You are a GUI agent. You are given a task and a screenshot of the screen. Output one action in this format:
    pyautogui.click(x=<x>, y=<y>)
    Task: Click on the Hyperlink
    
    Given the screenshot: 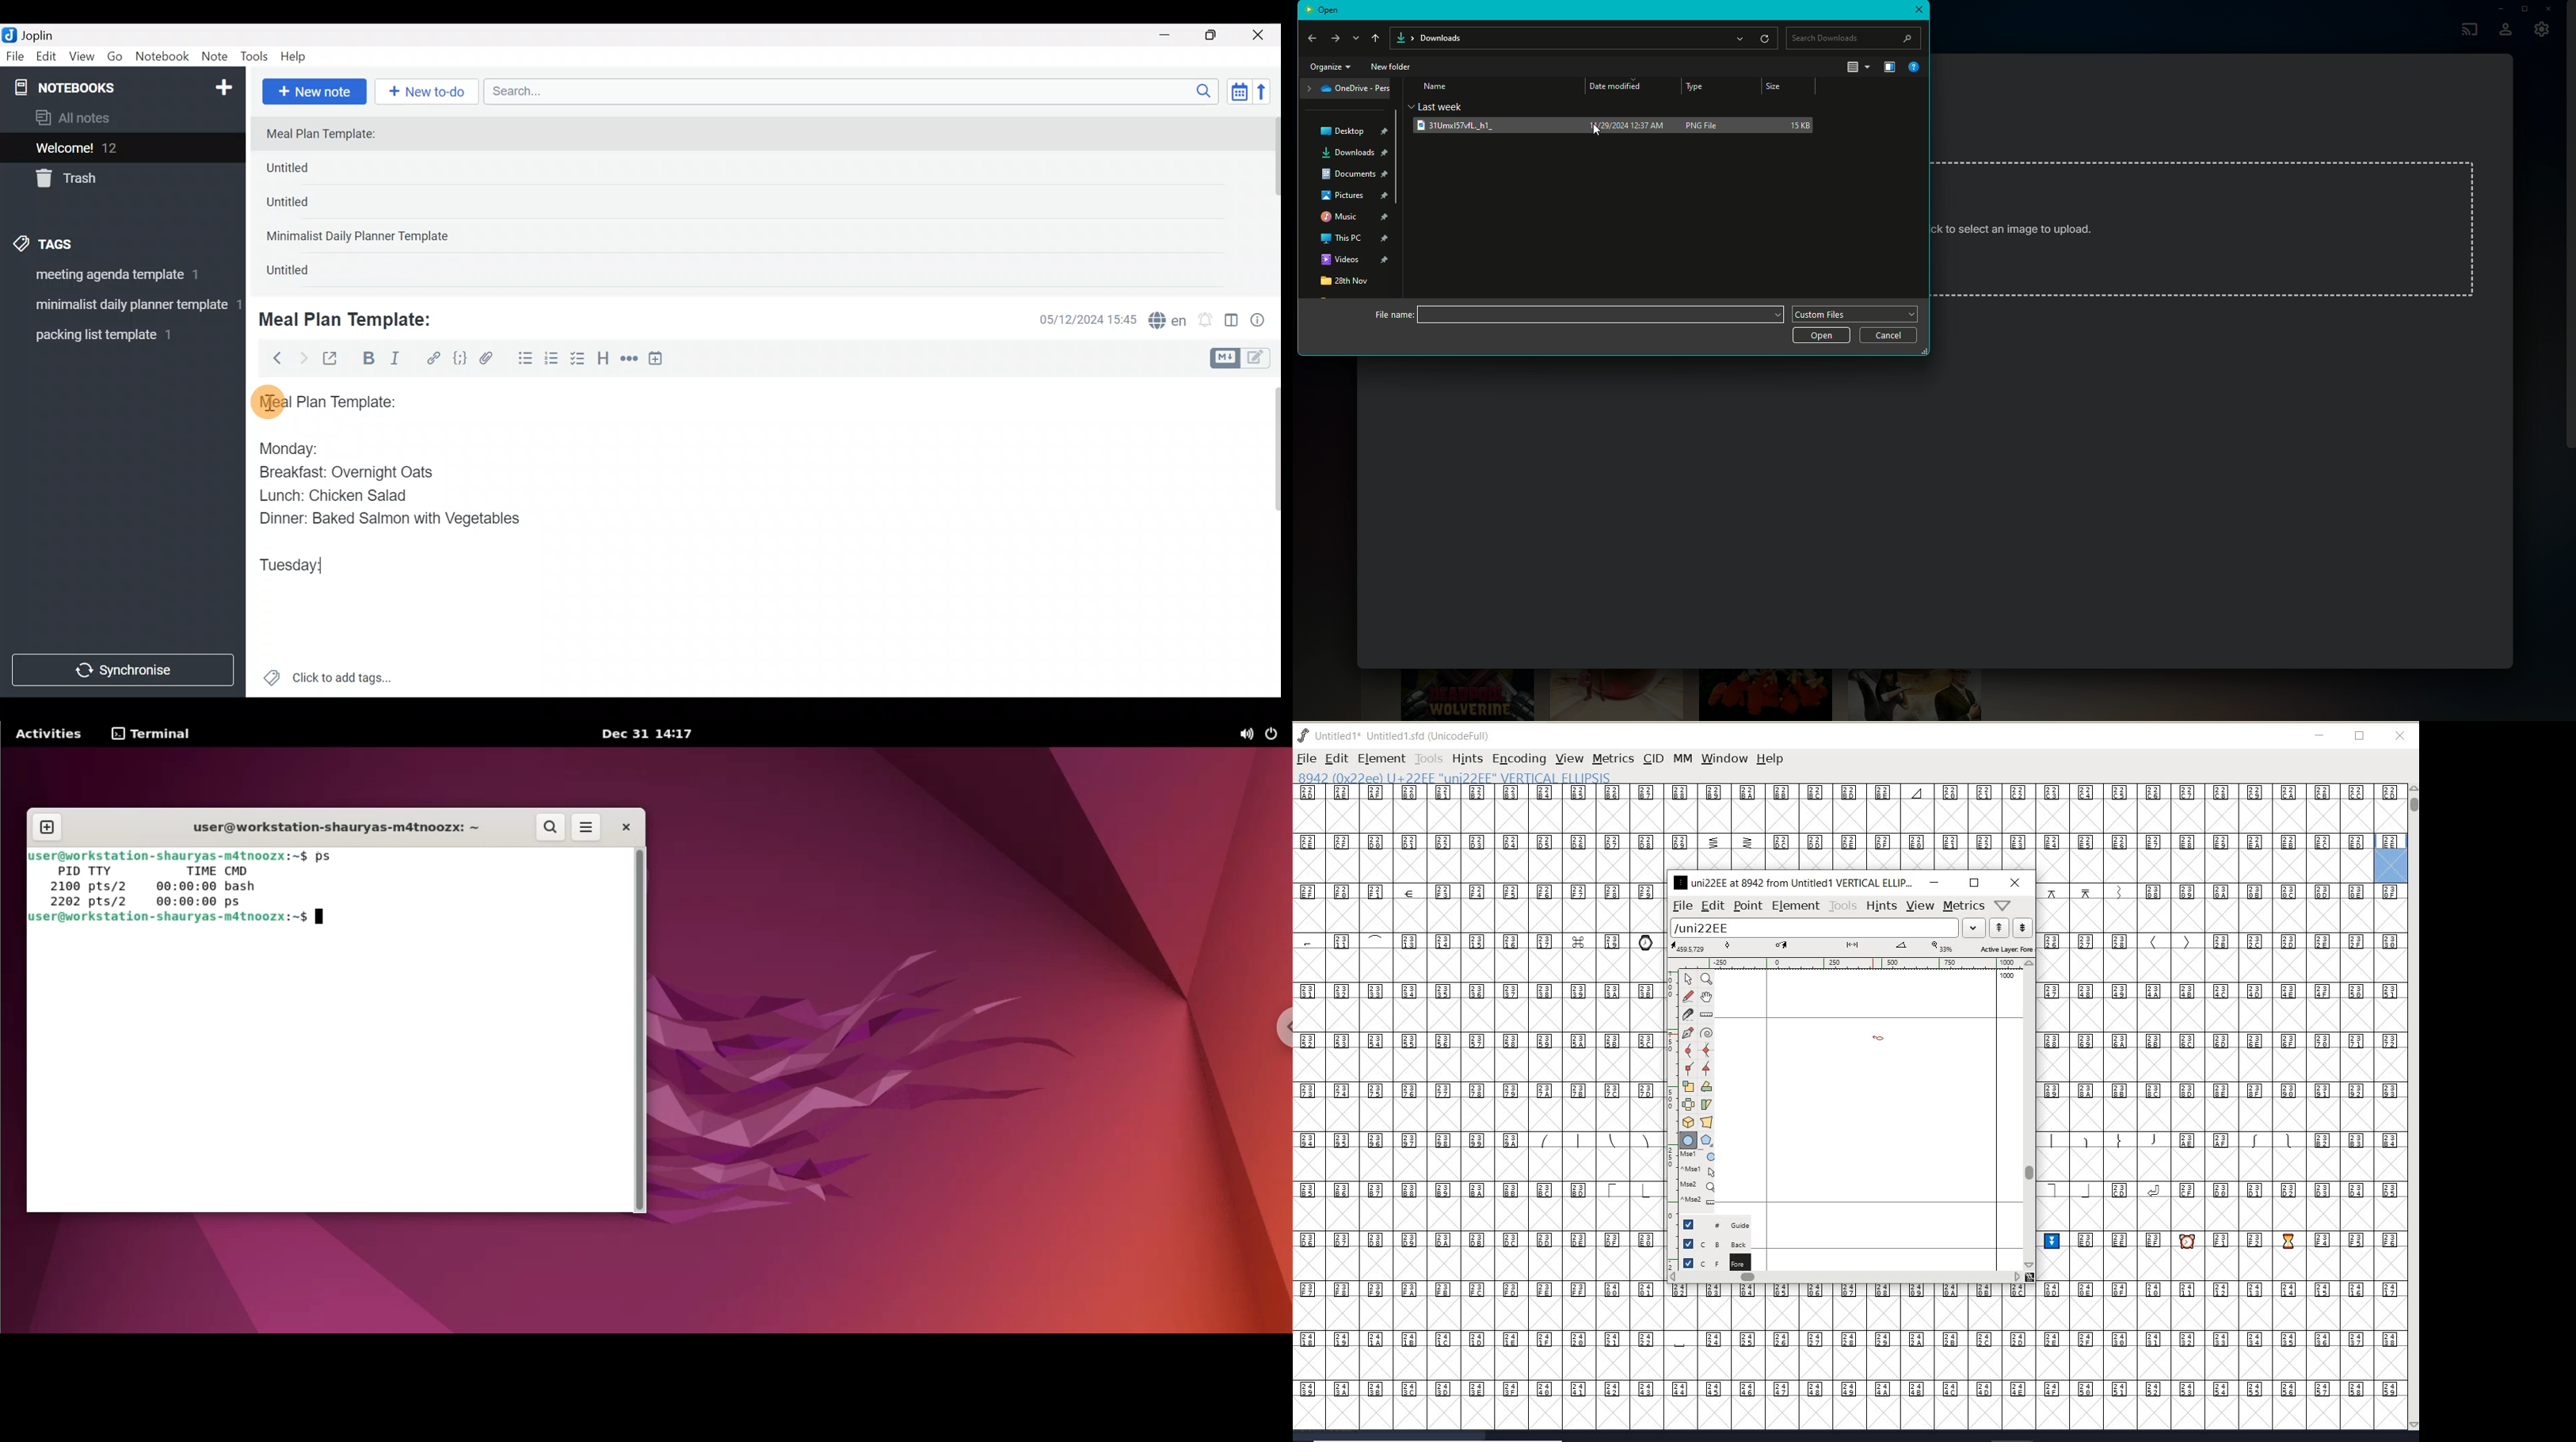 What is the action you would take?
    pyautogui.click(x=434, y=358)
    